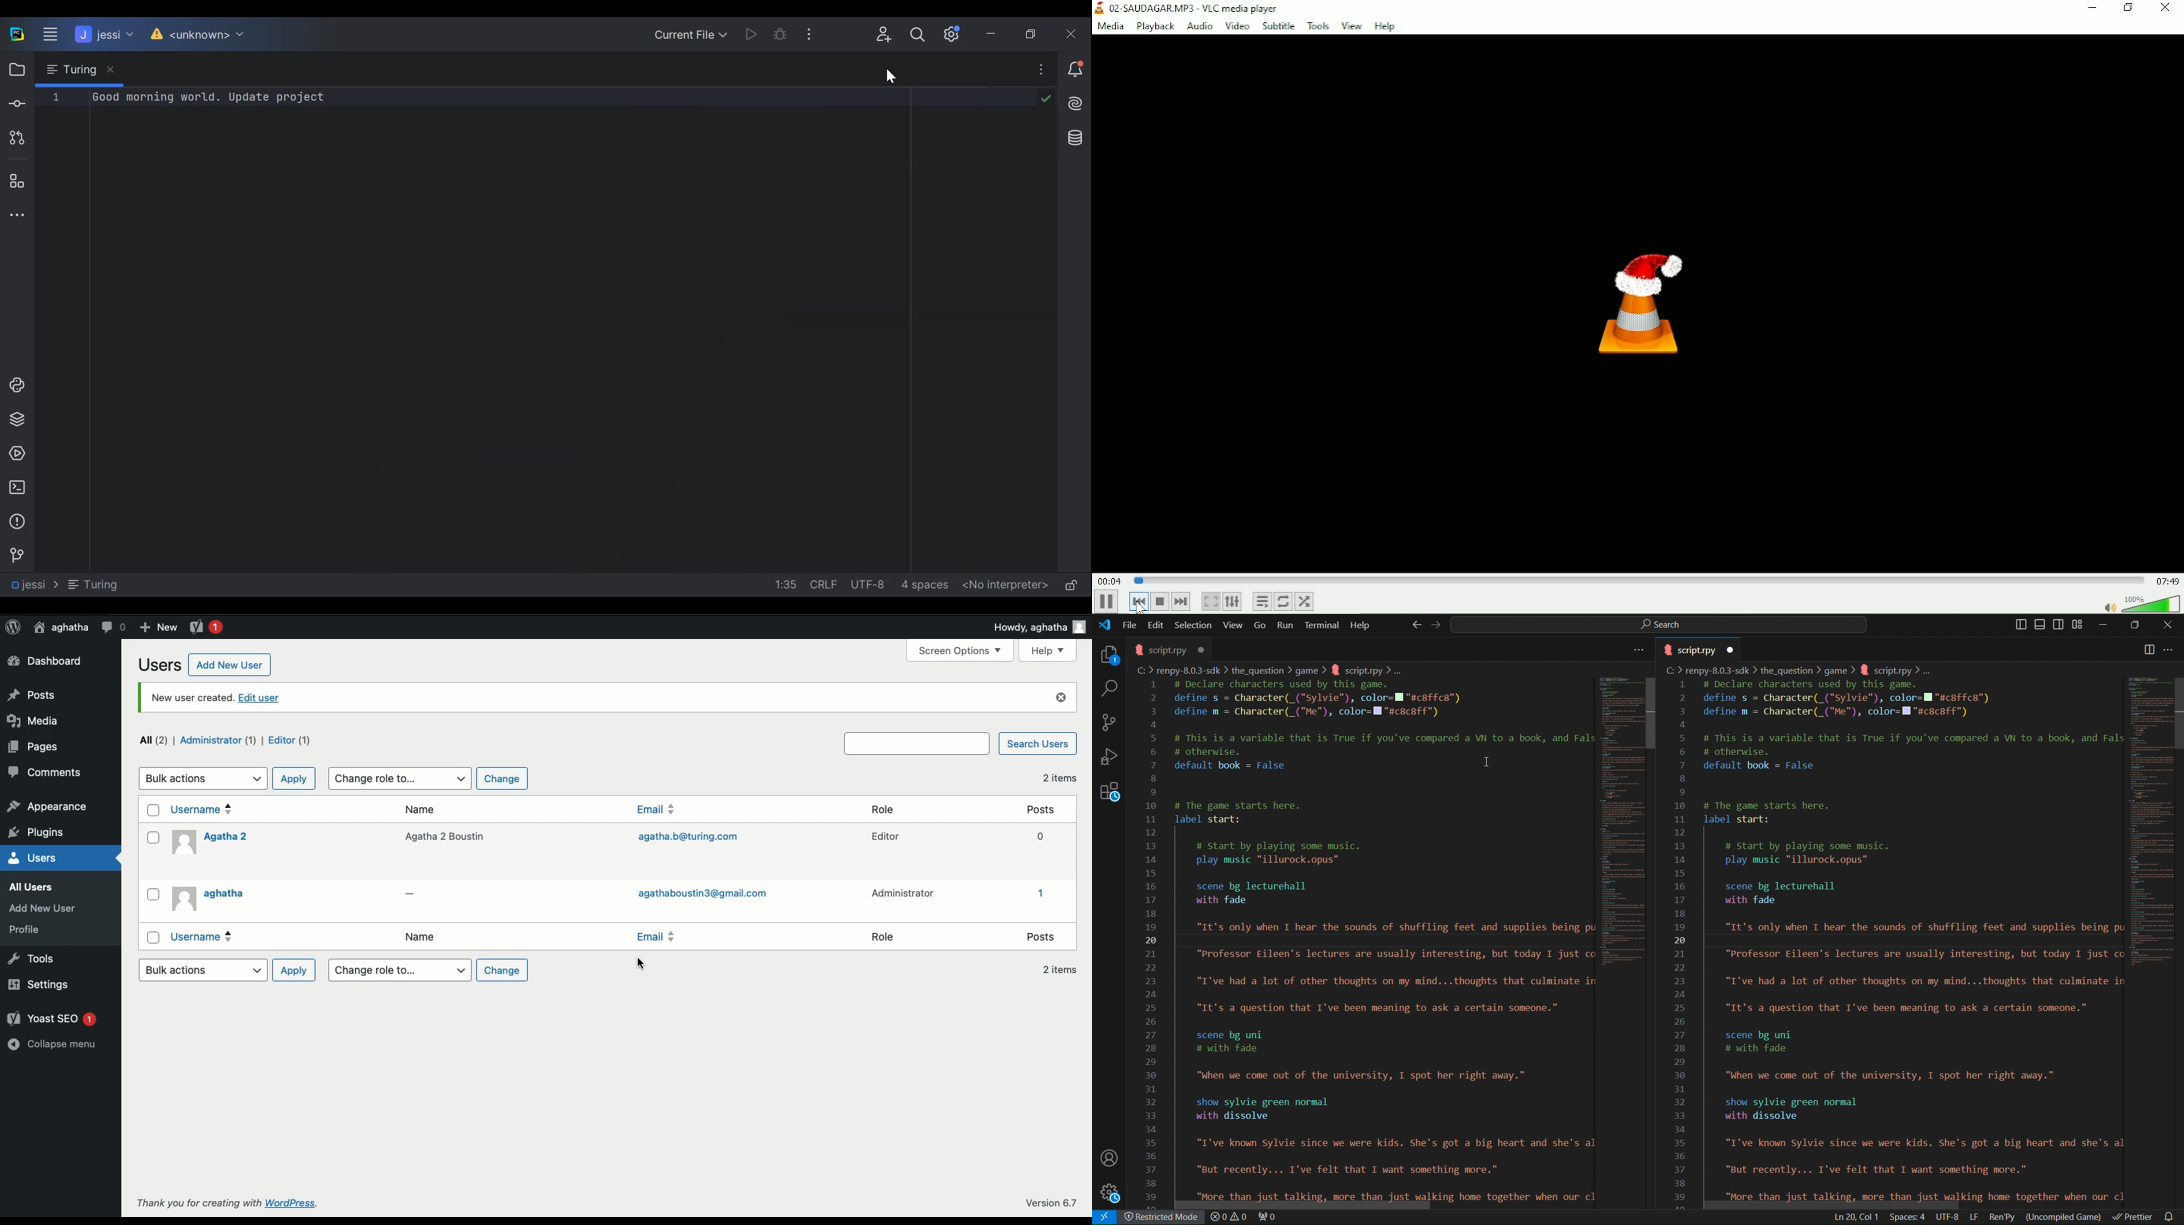  I want to click on (un)lock, so click(1074, 587).